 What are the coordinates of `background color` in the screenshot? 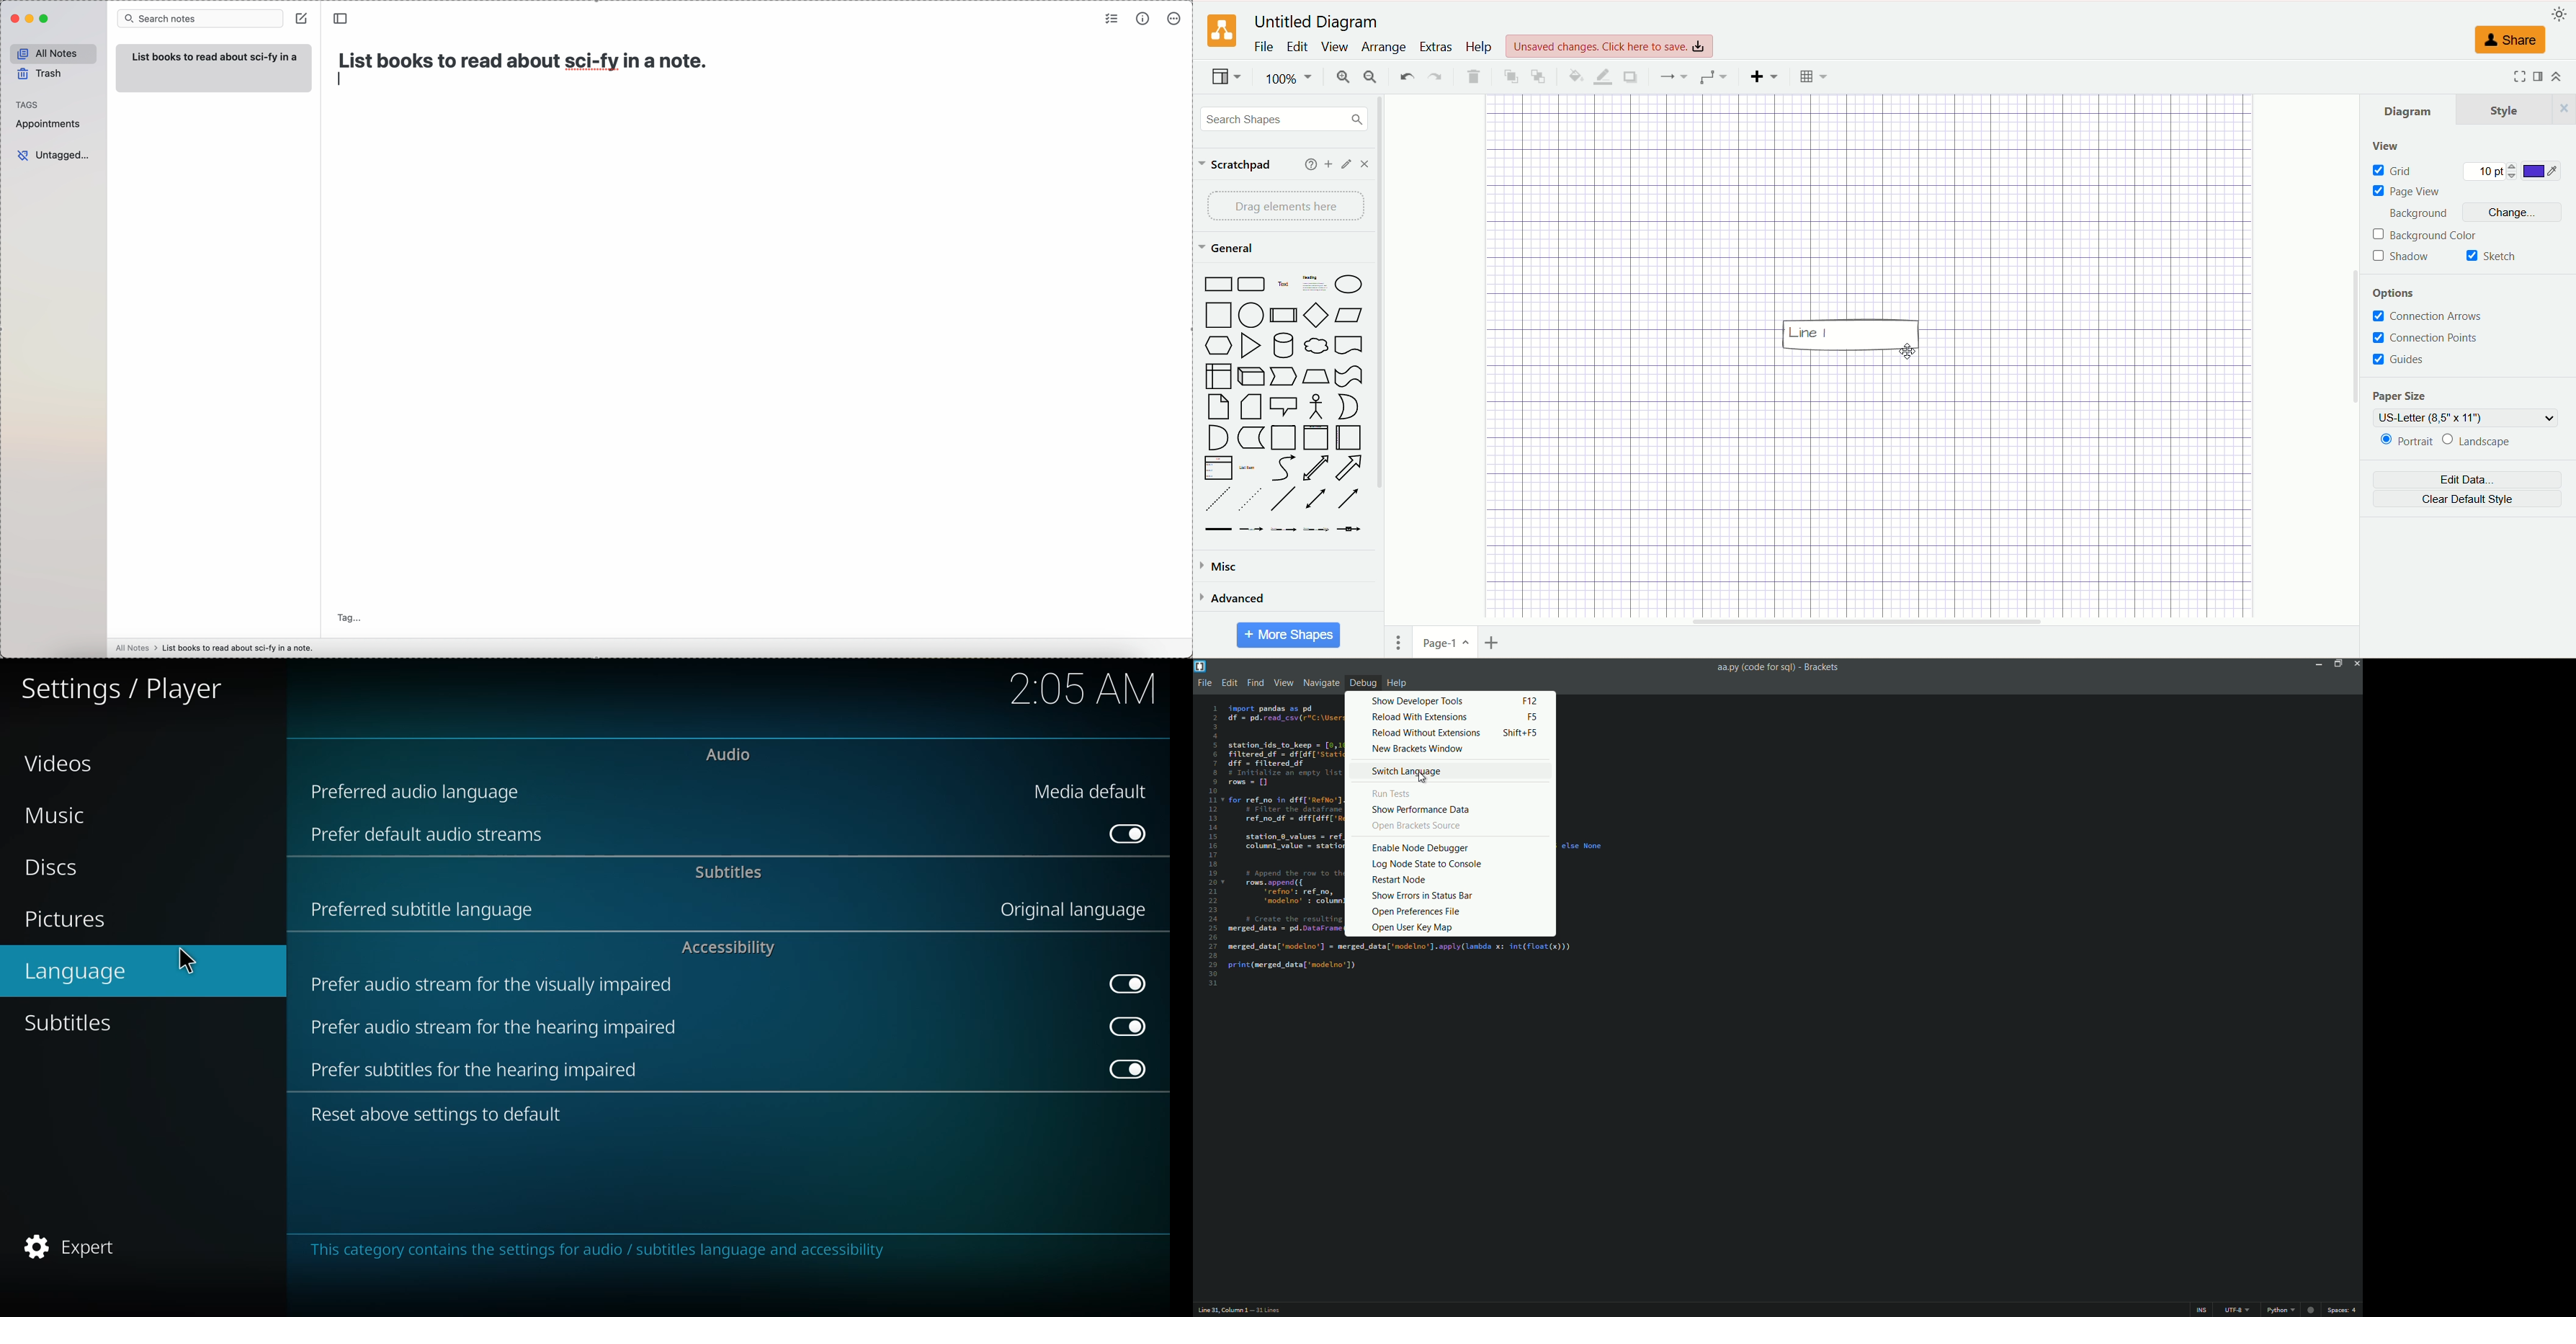 It's located at (2425, 236).